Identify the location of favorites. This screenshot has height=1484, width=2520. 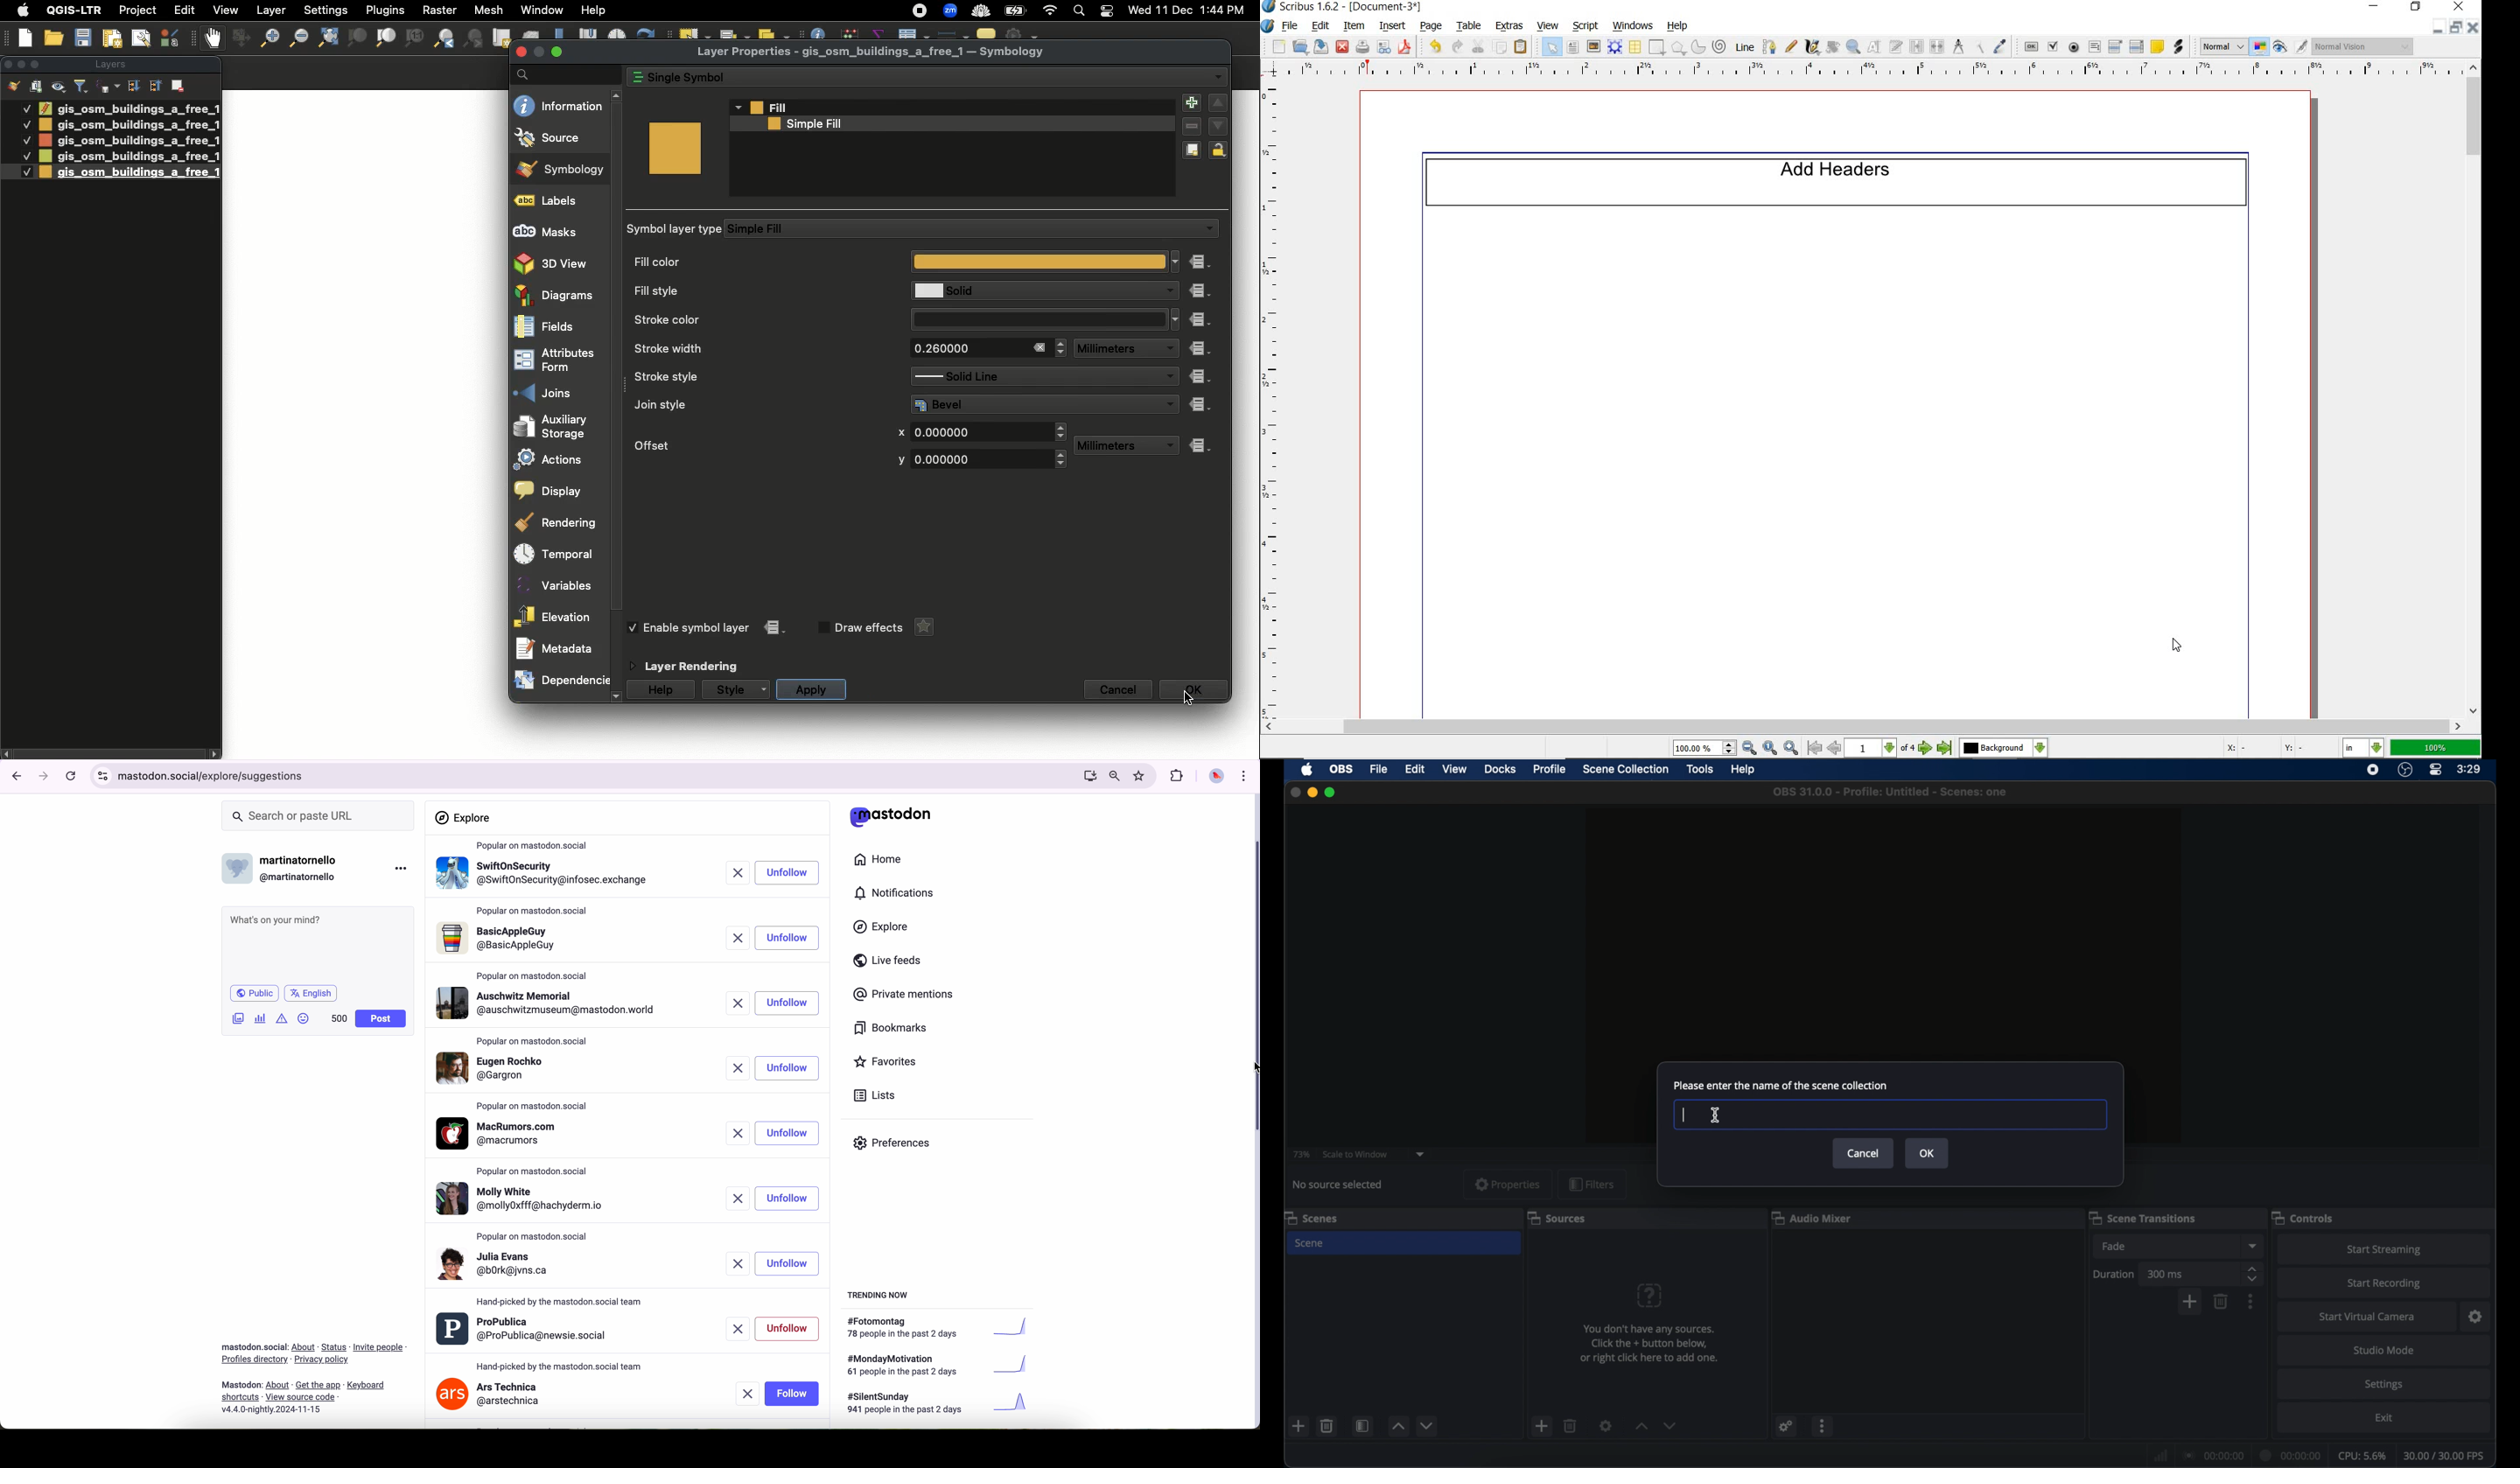
(1141, 776).